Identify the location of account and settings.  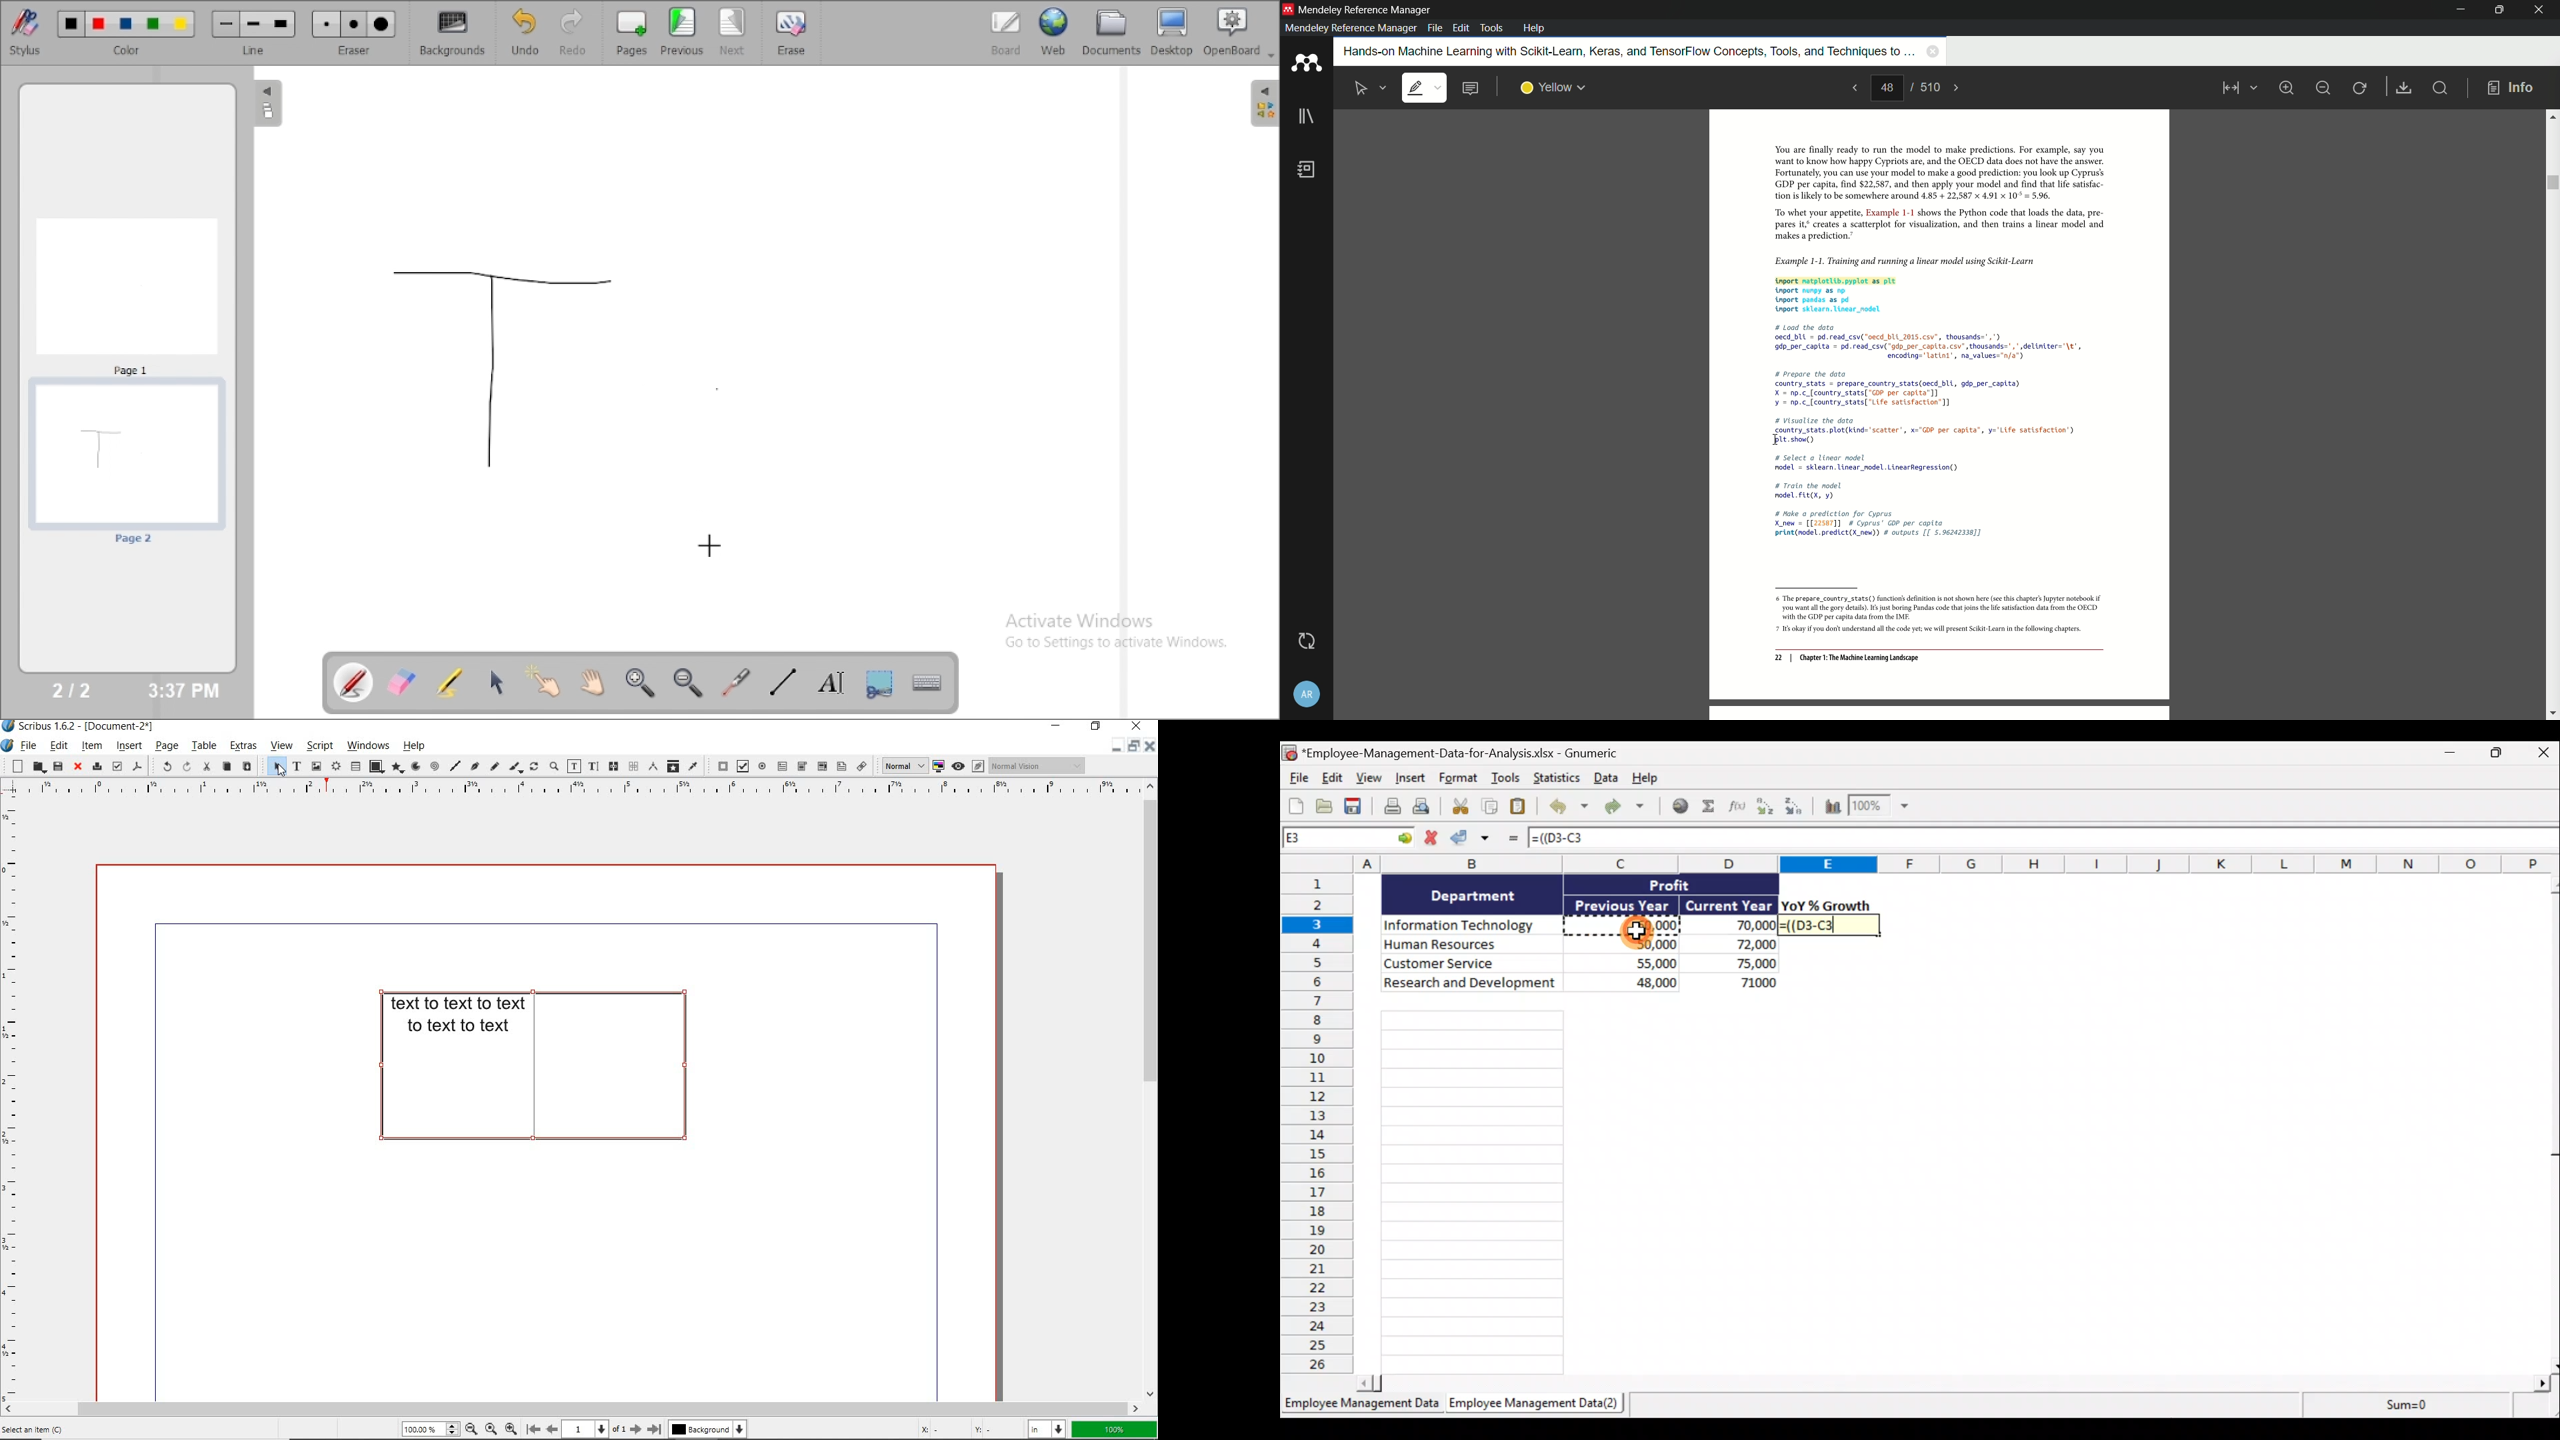
(1307, 695).